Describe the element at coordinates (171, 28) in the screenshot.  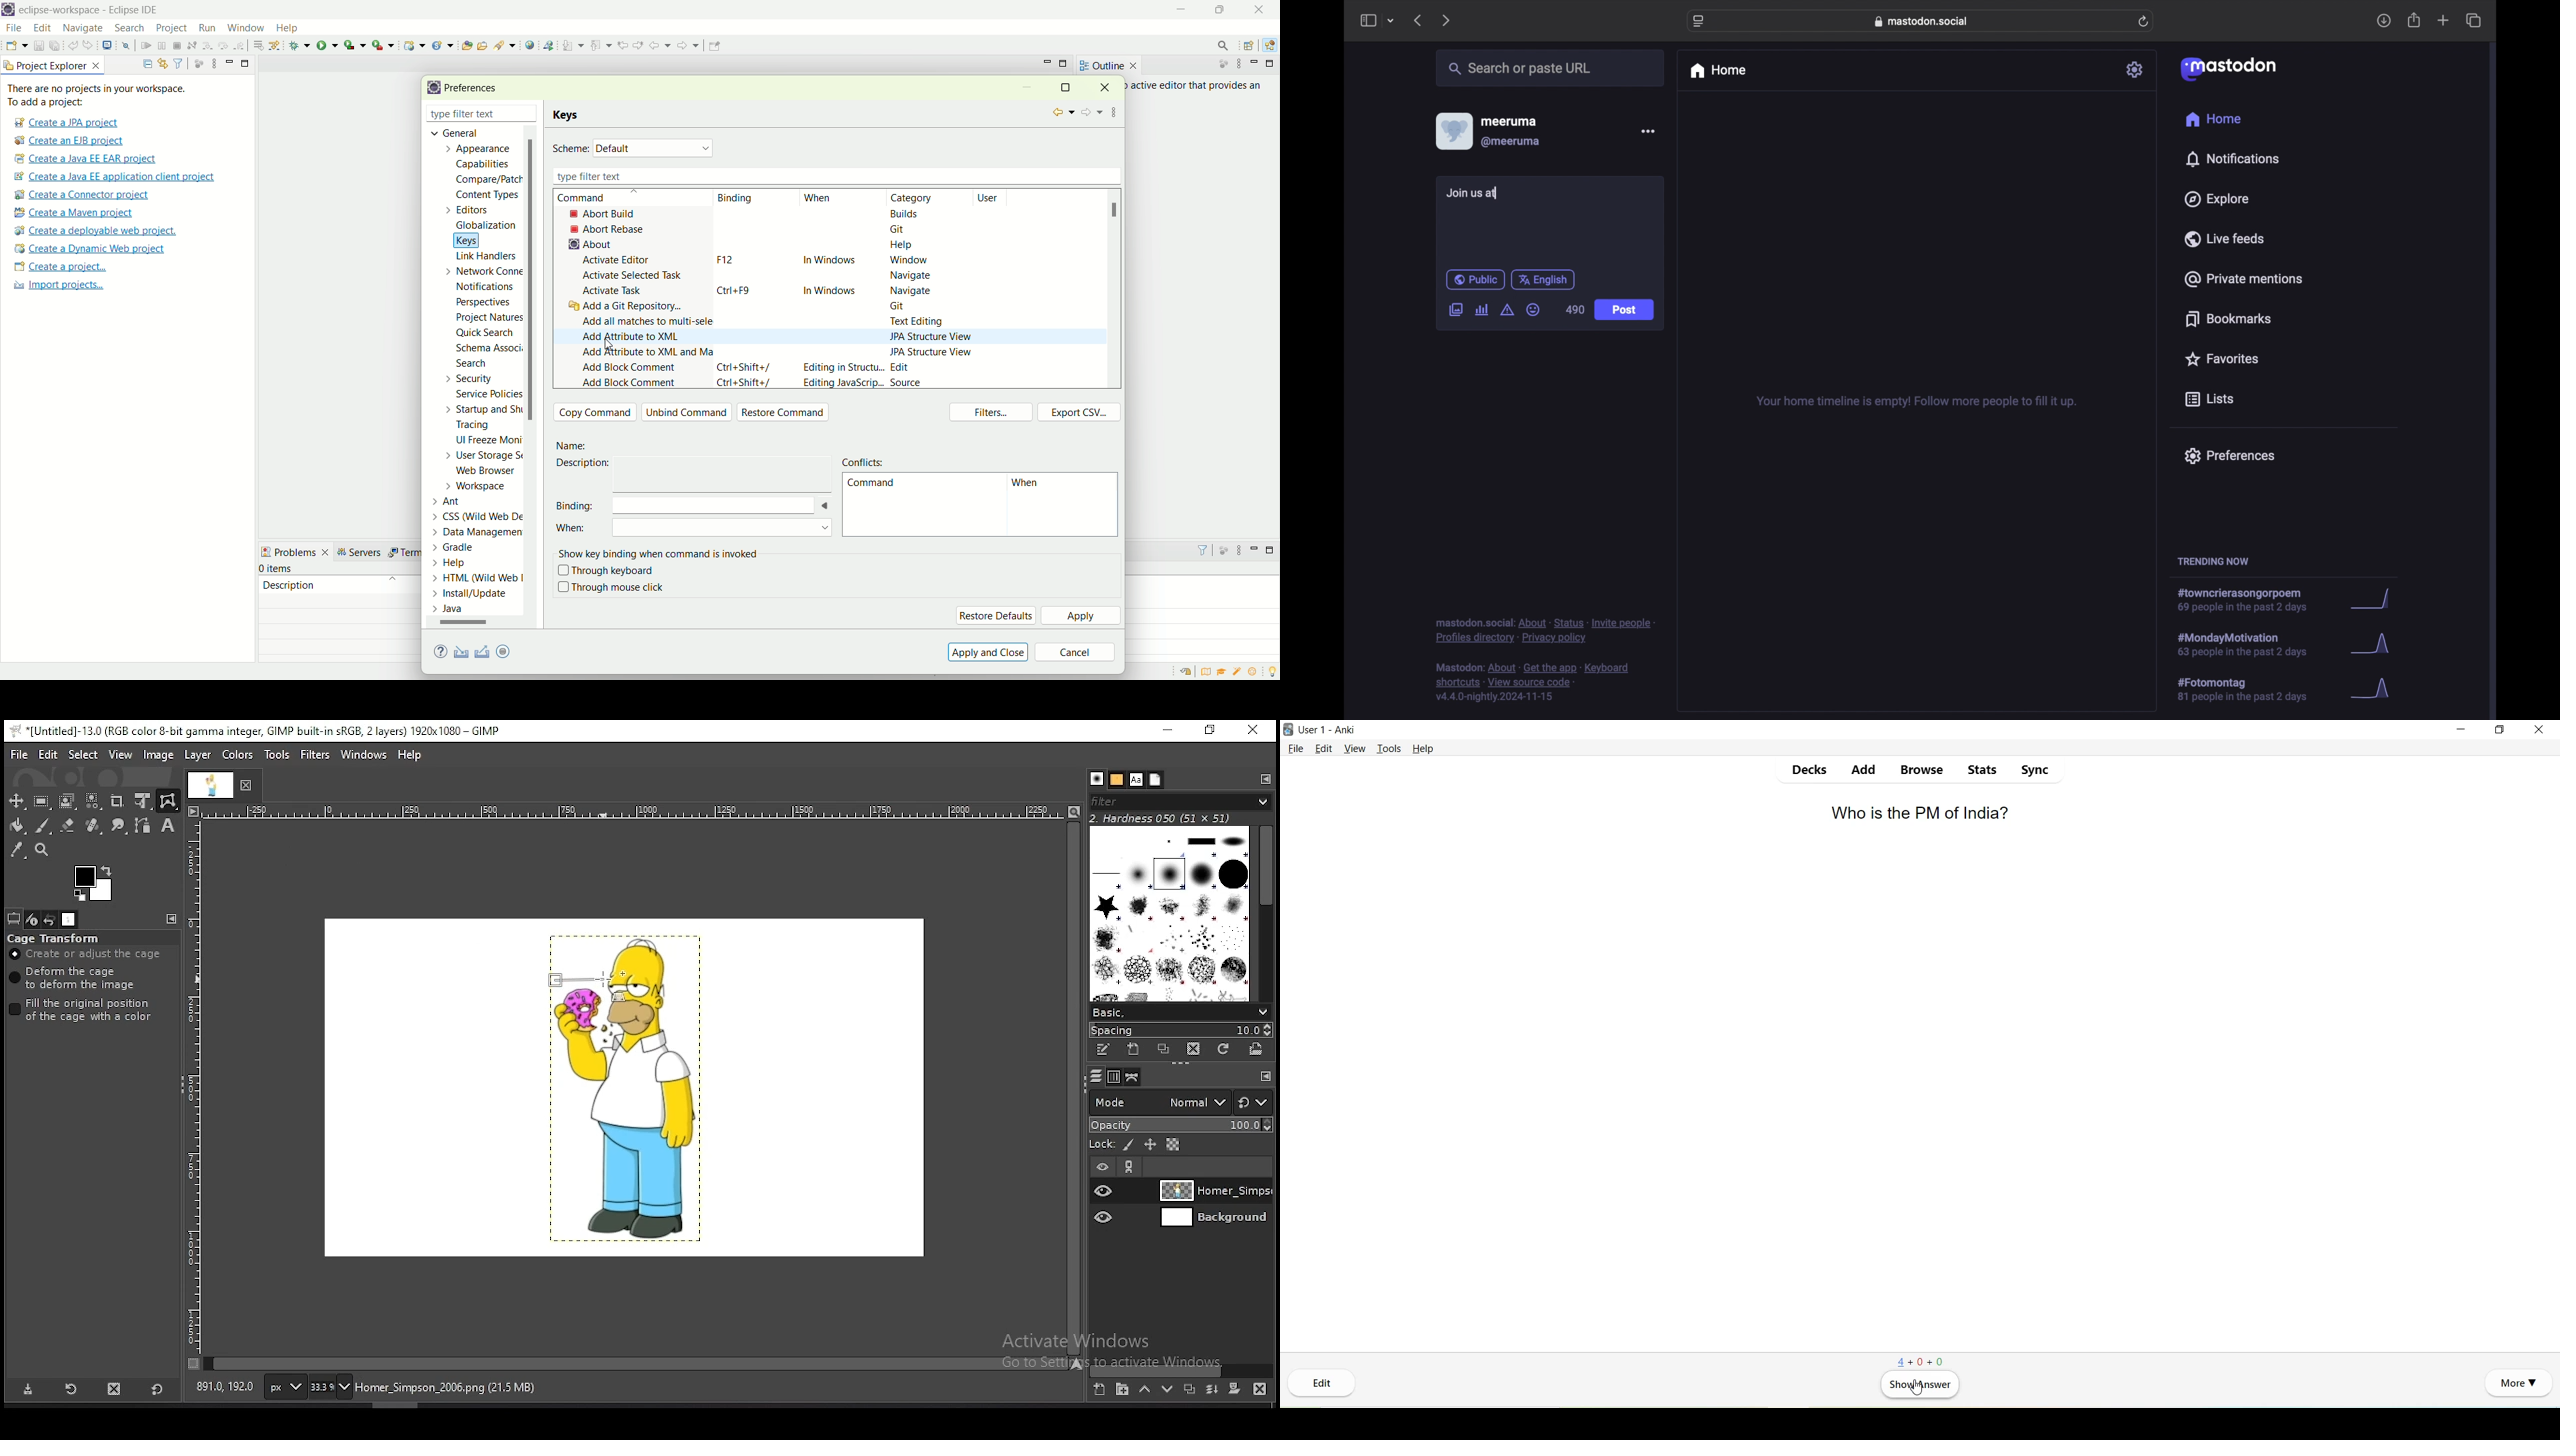
I see `project` at that location.